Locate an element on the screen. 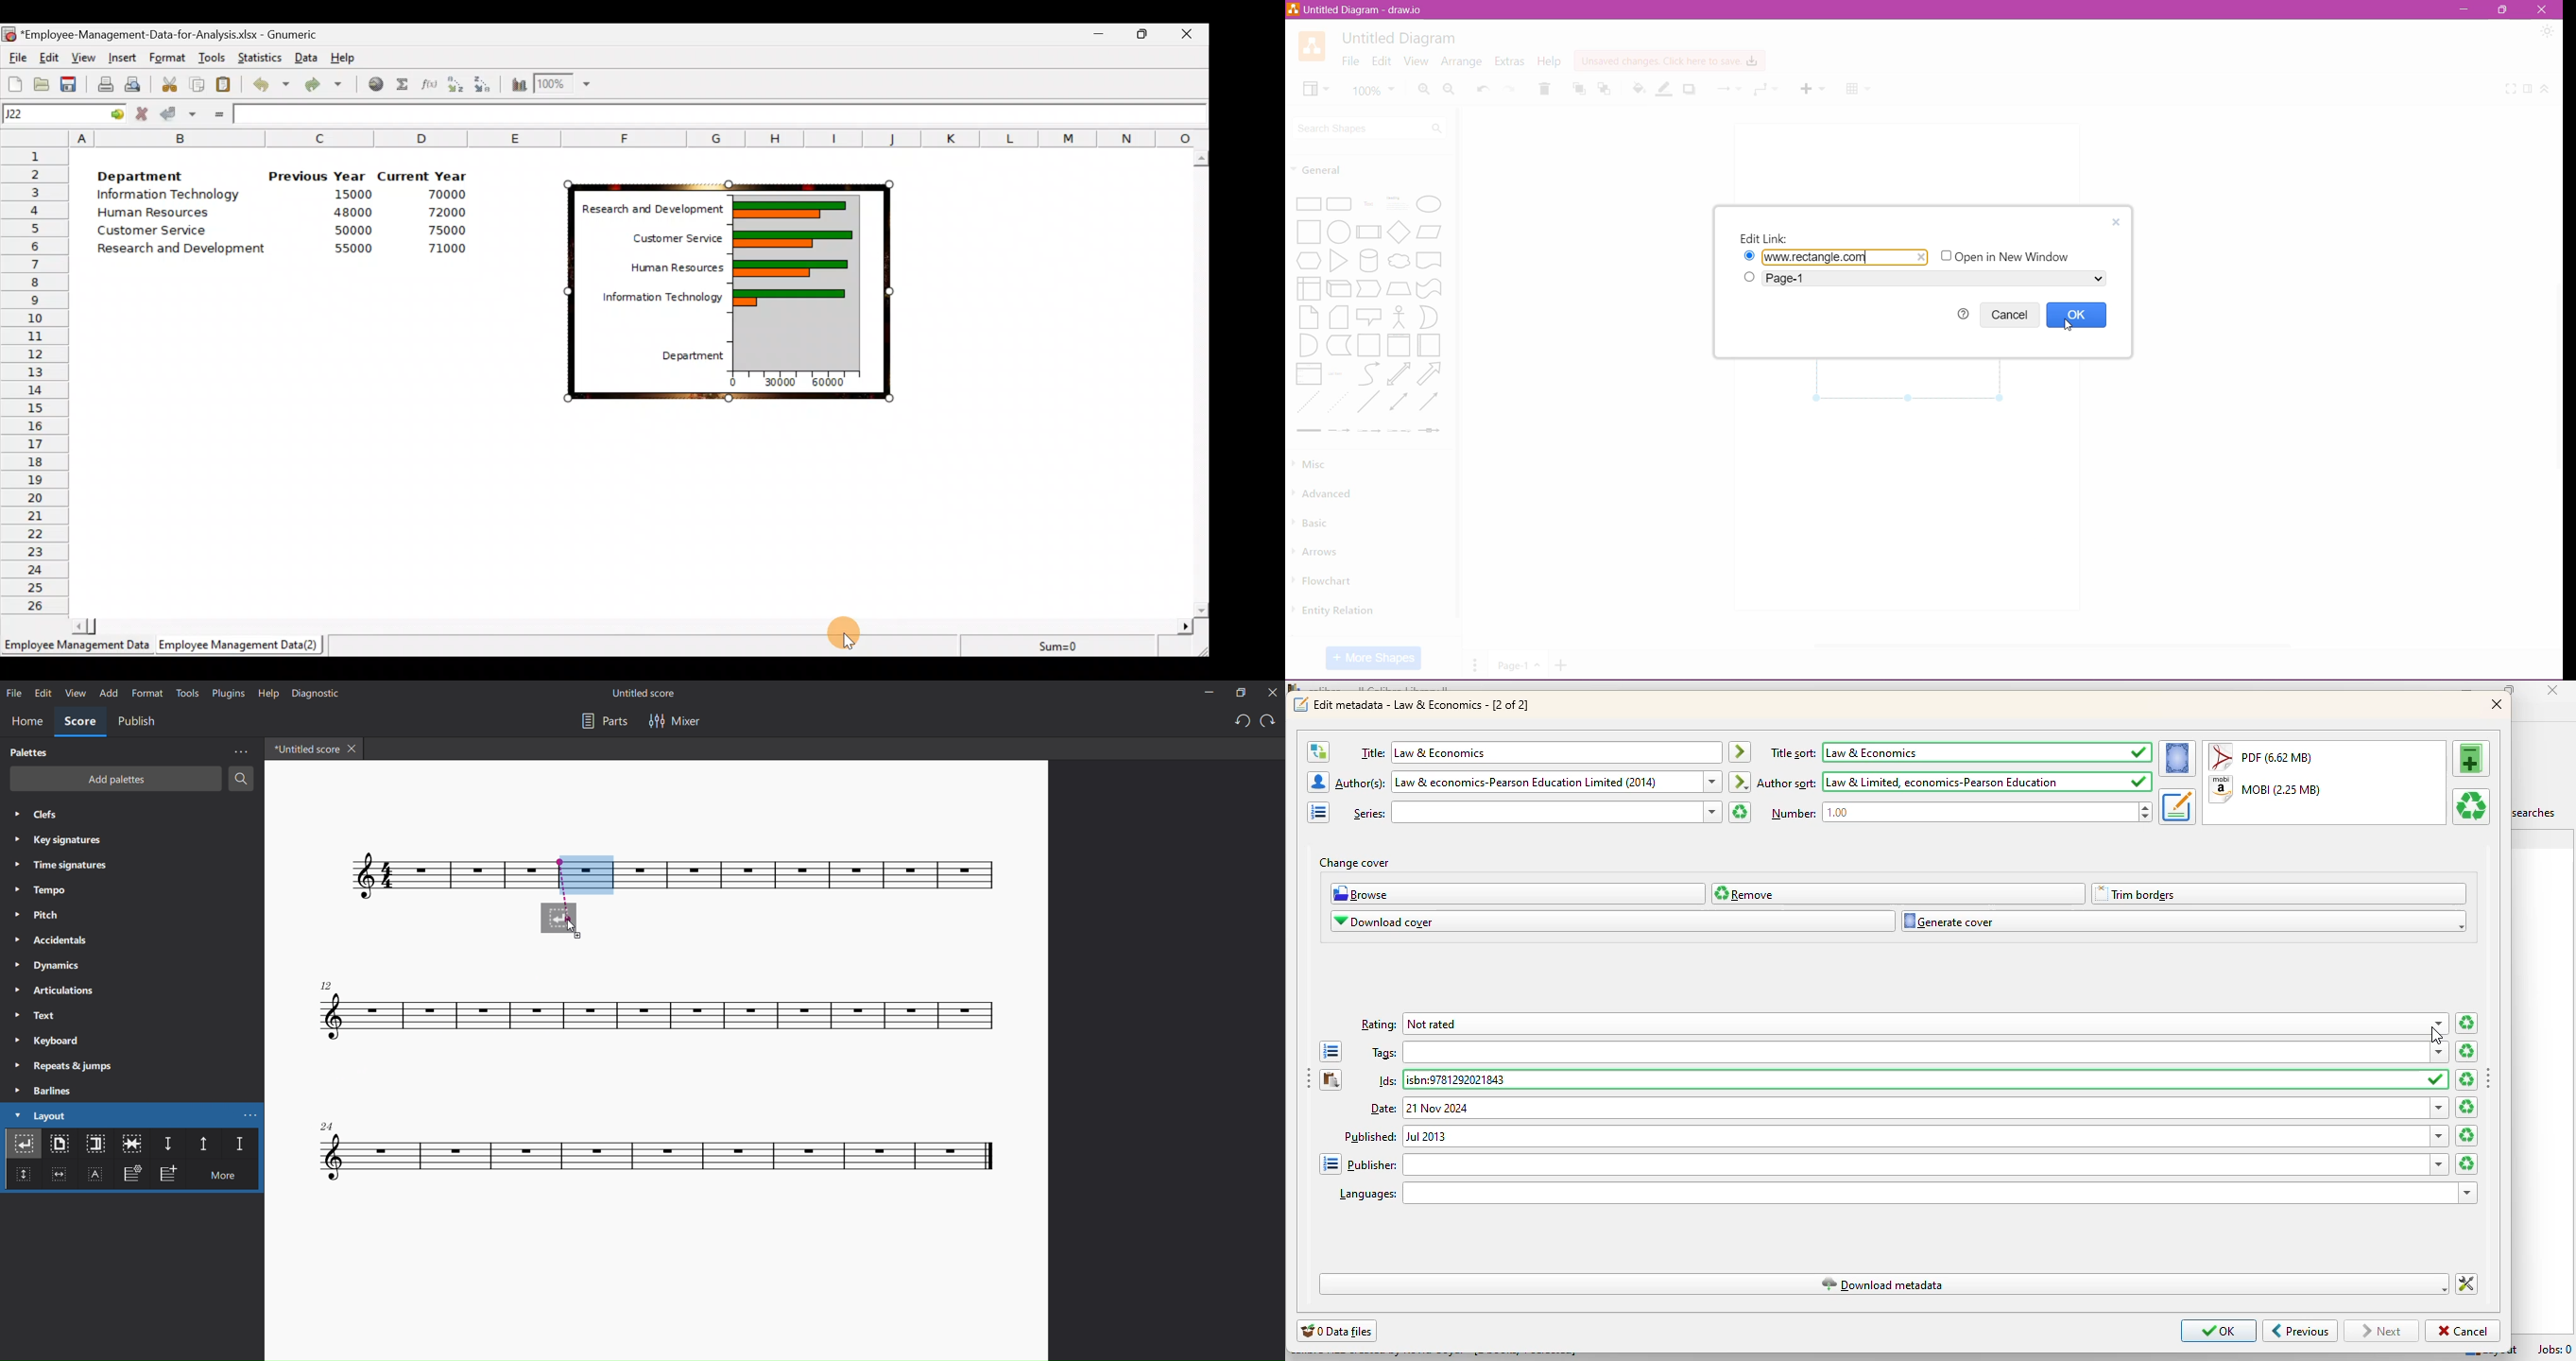 This screenshot has height=1372, width=2576. Information Technology is located at coordinates (649, 297).